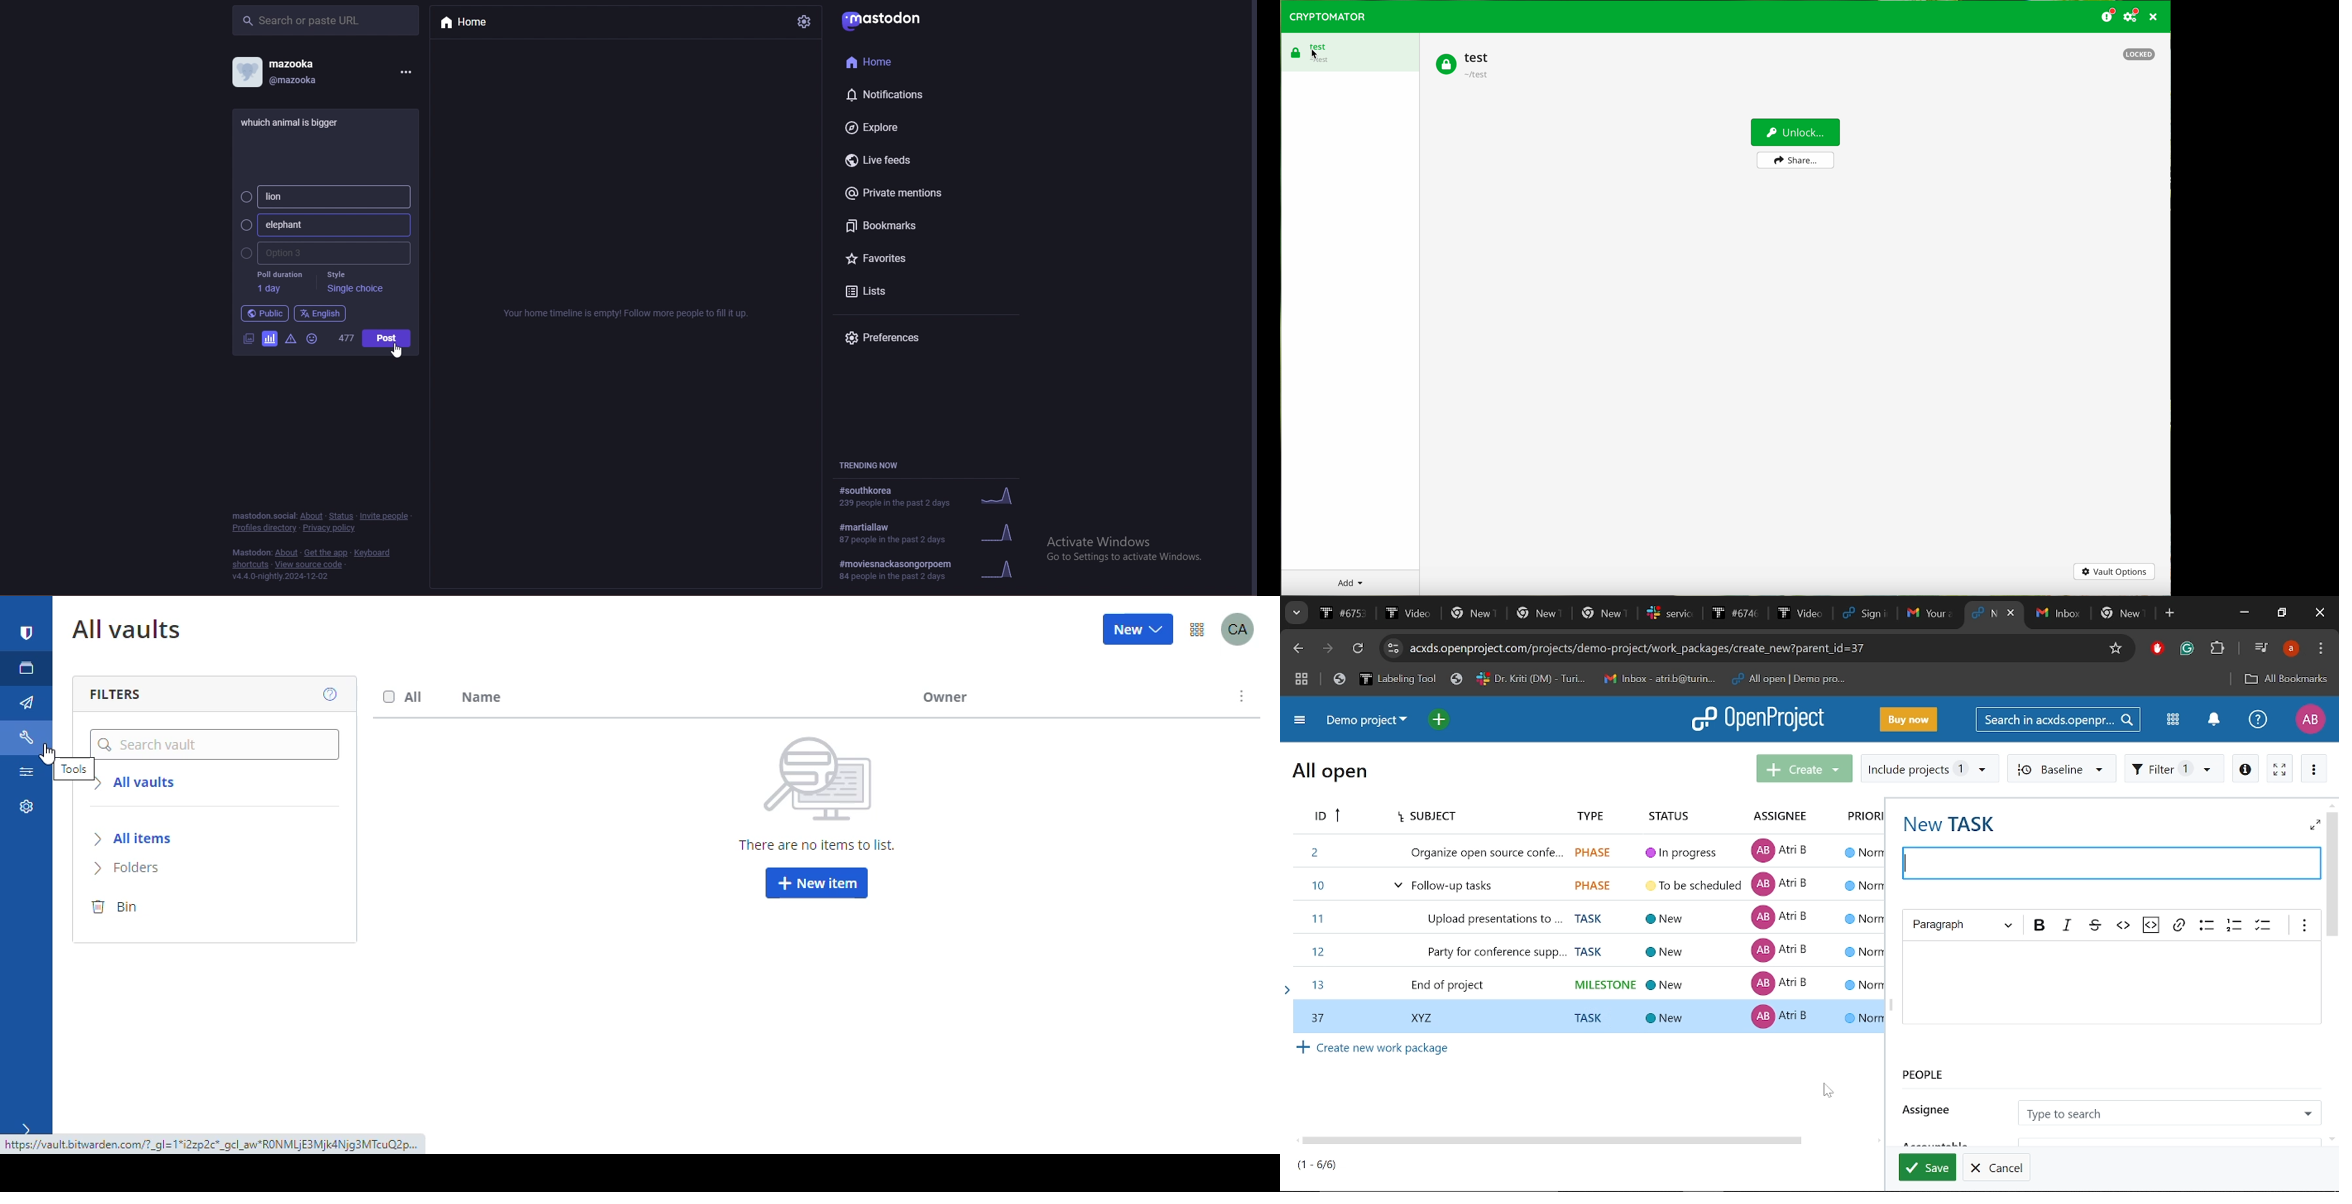 Image resolution: width=2352 pixels, height=1204 pixels. I want to click on Lion, so click(323, 196).